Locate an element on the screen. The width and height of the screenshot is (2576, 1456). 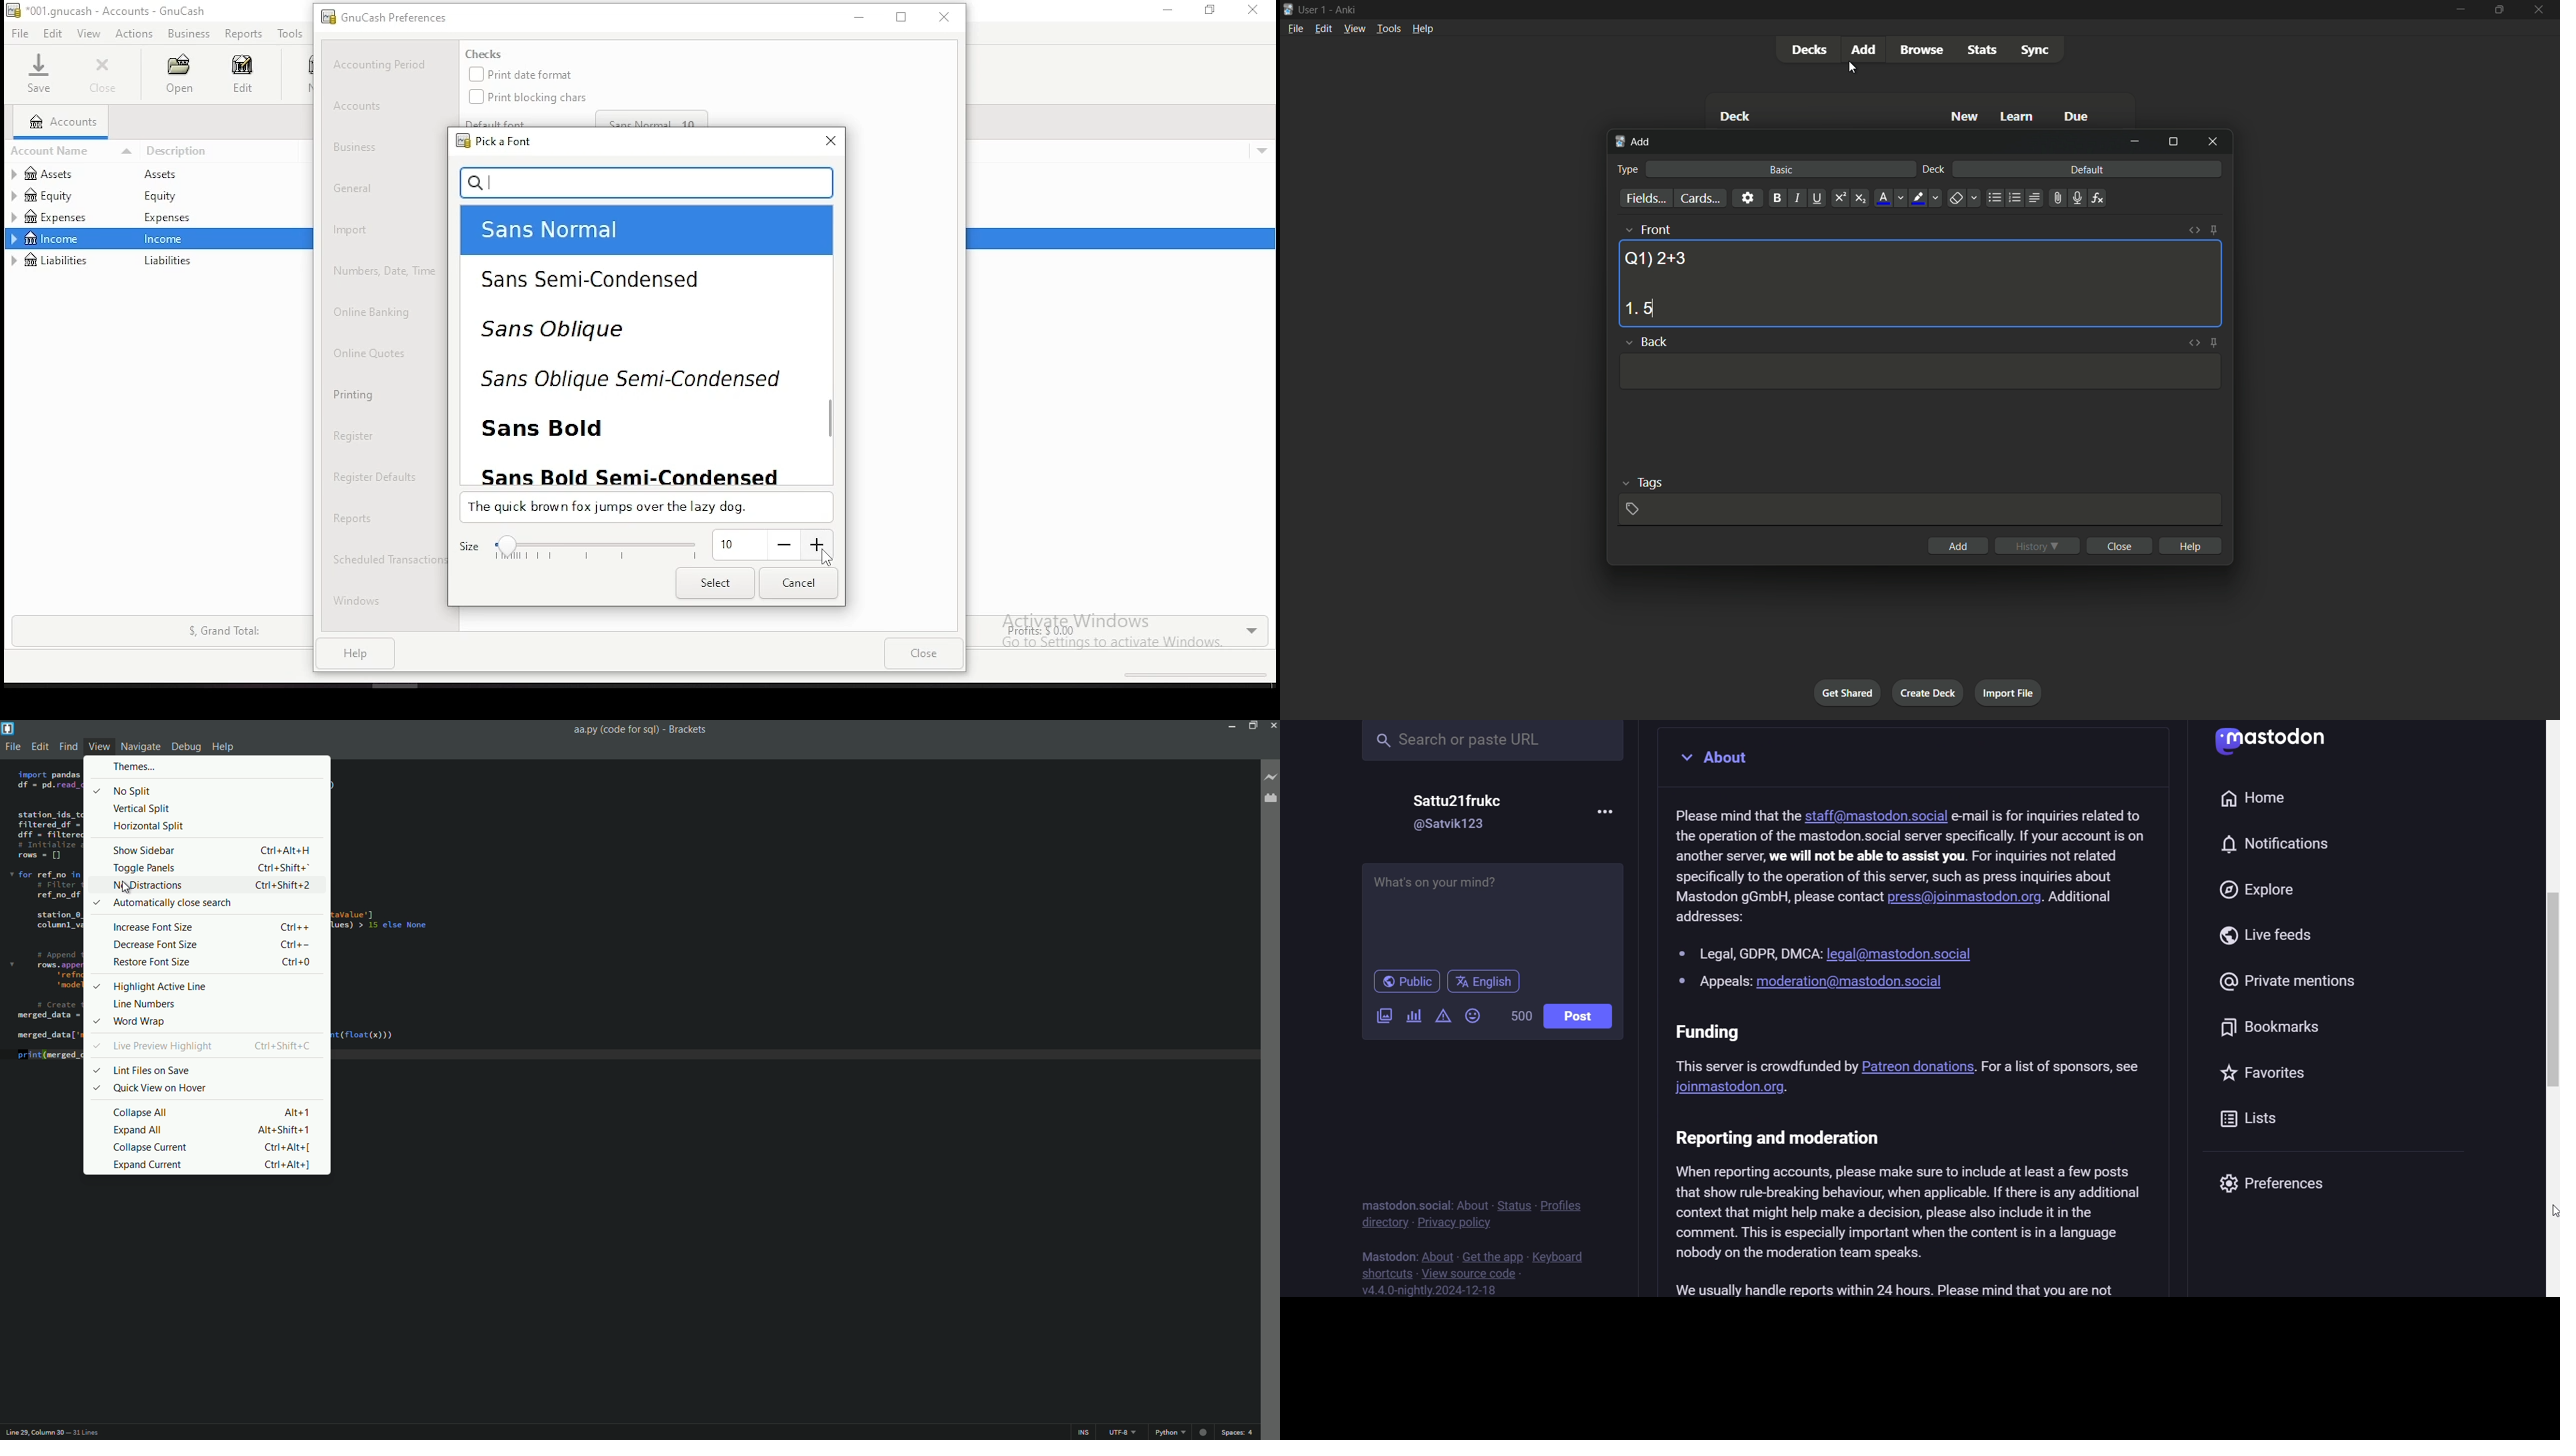
cursor position is located at coordinates (32, 1432).